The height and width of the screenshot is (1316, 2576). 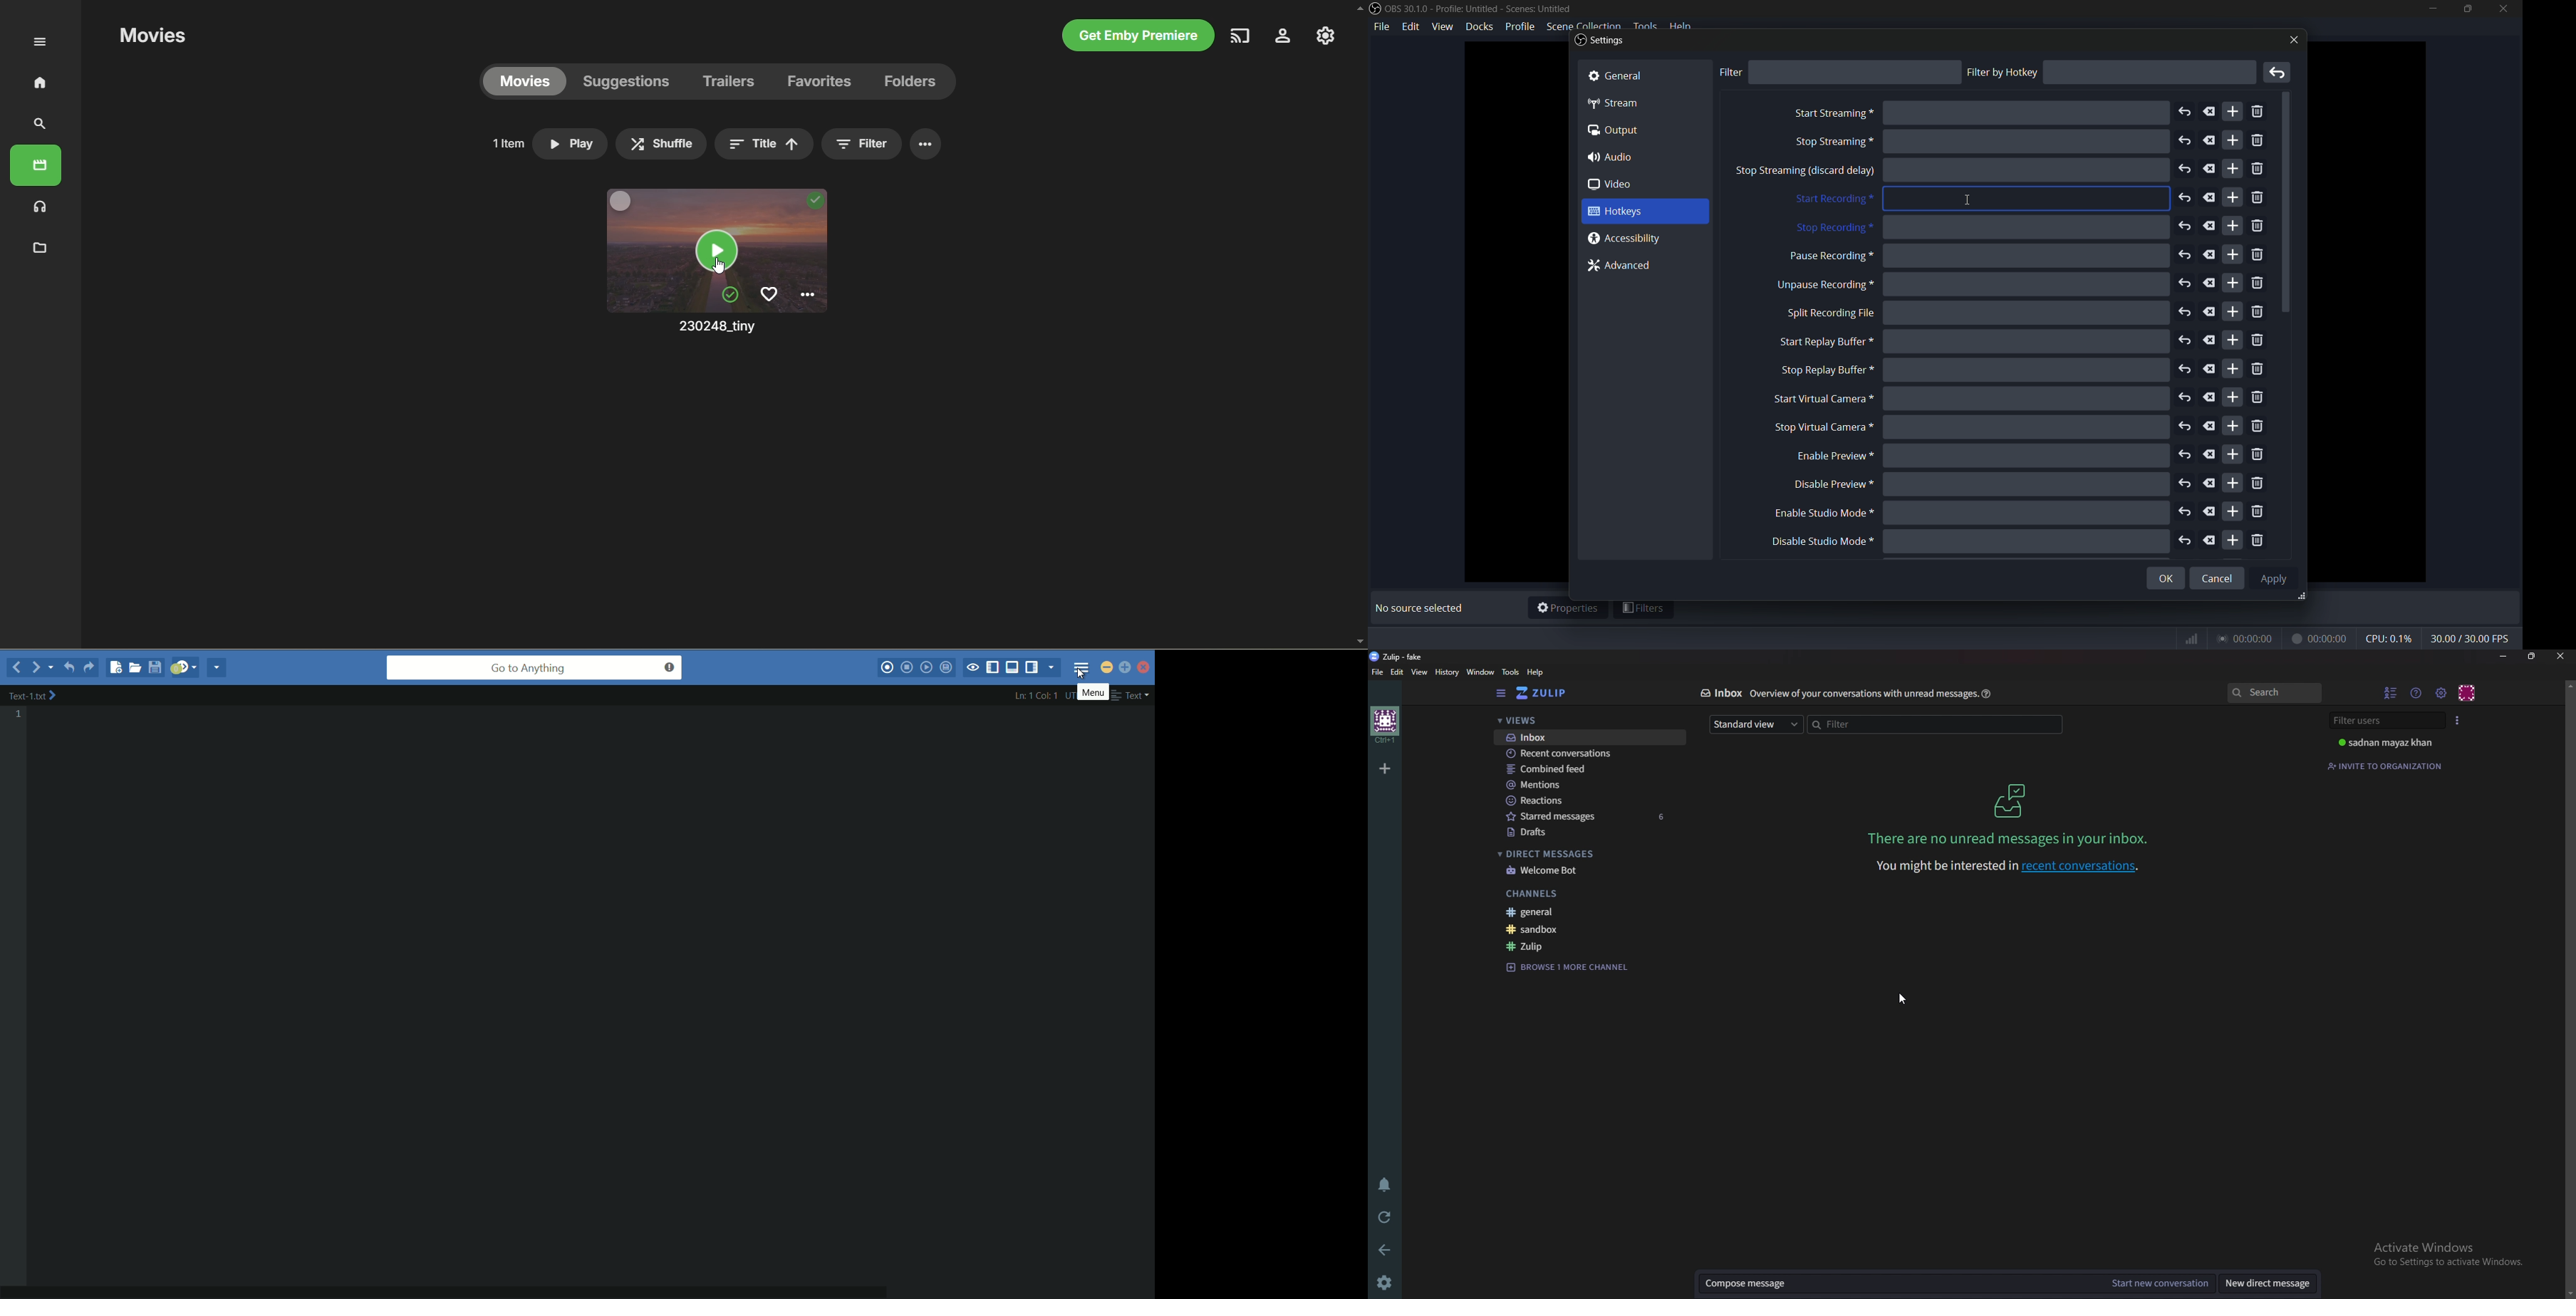 What do you see at coordinates (2232, 283) in the screenshot?
I see `add more` at bounding box center [2232, 283].